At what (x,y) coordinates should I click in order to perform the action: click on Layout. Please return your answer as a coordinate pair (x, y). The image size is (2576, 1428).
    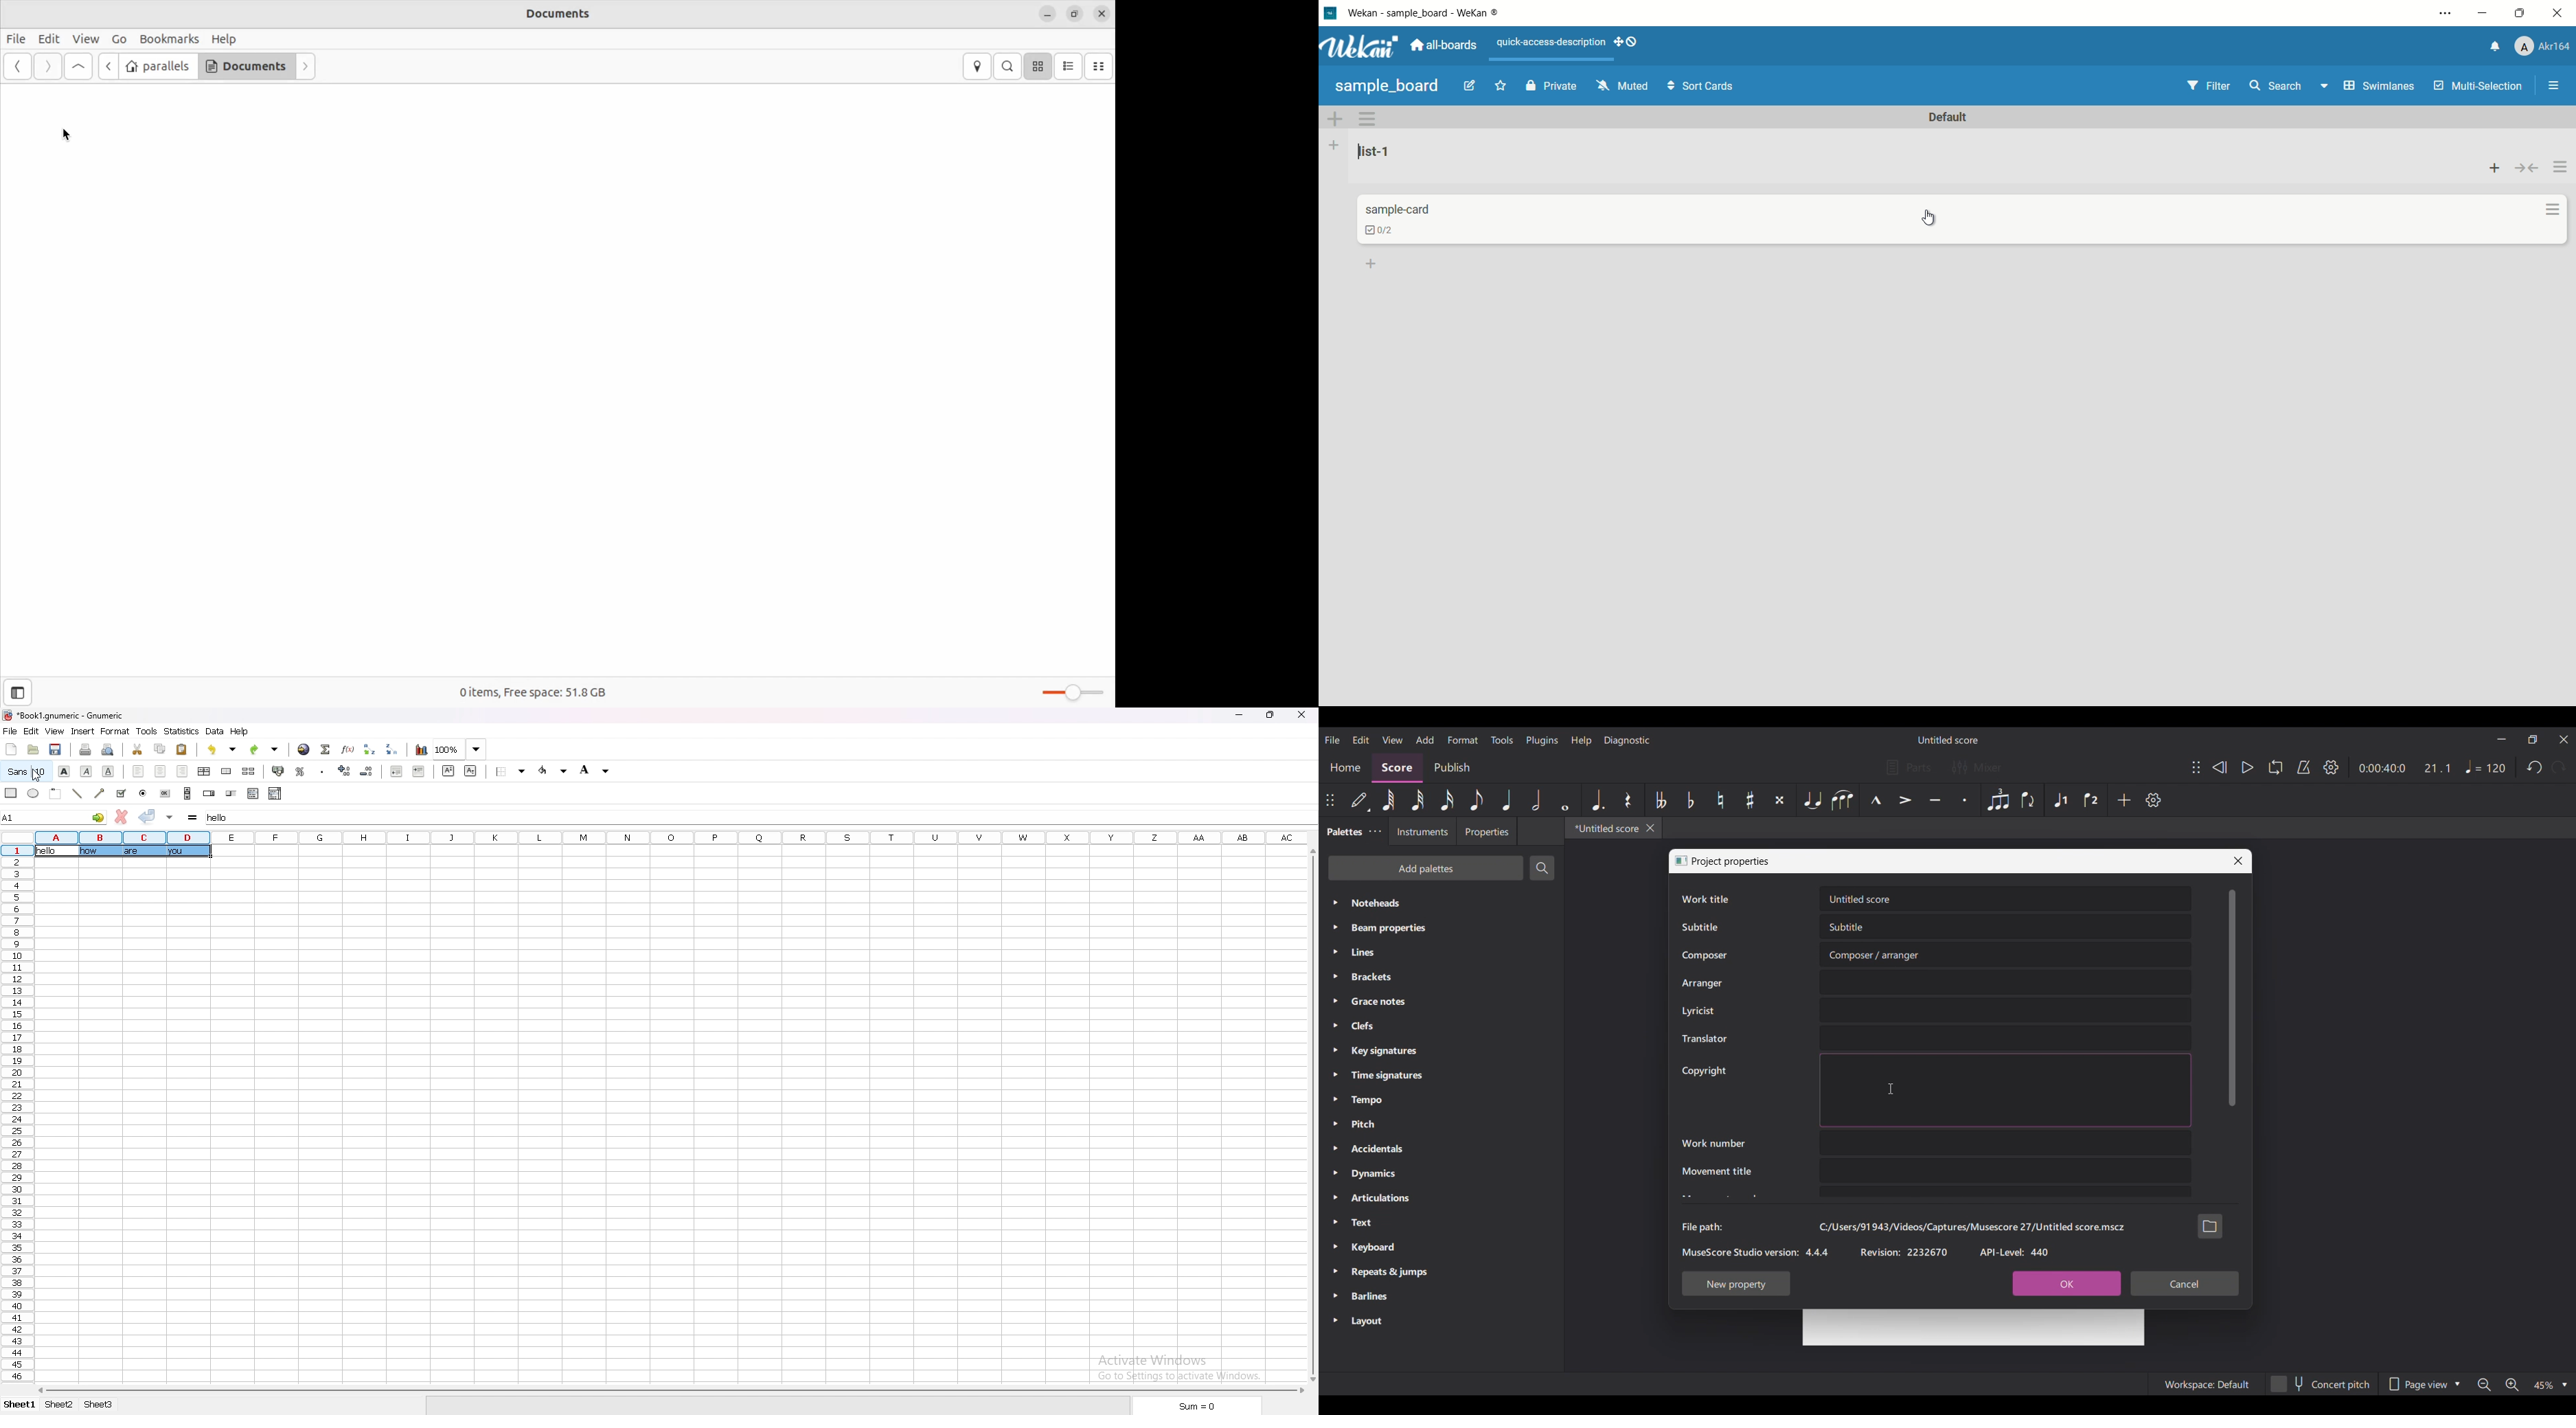
    Looking at the image, I should click on (1441, 1321).